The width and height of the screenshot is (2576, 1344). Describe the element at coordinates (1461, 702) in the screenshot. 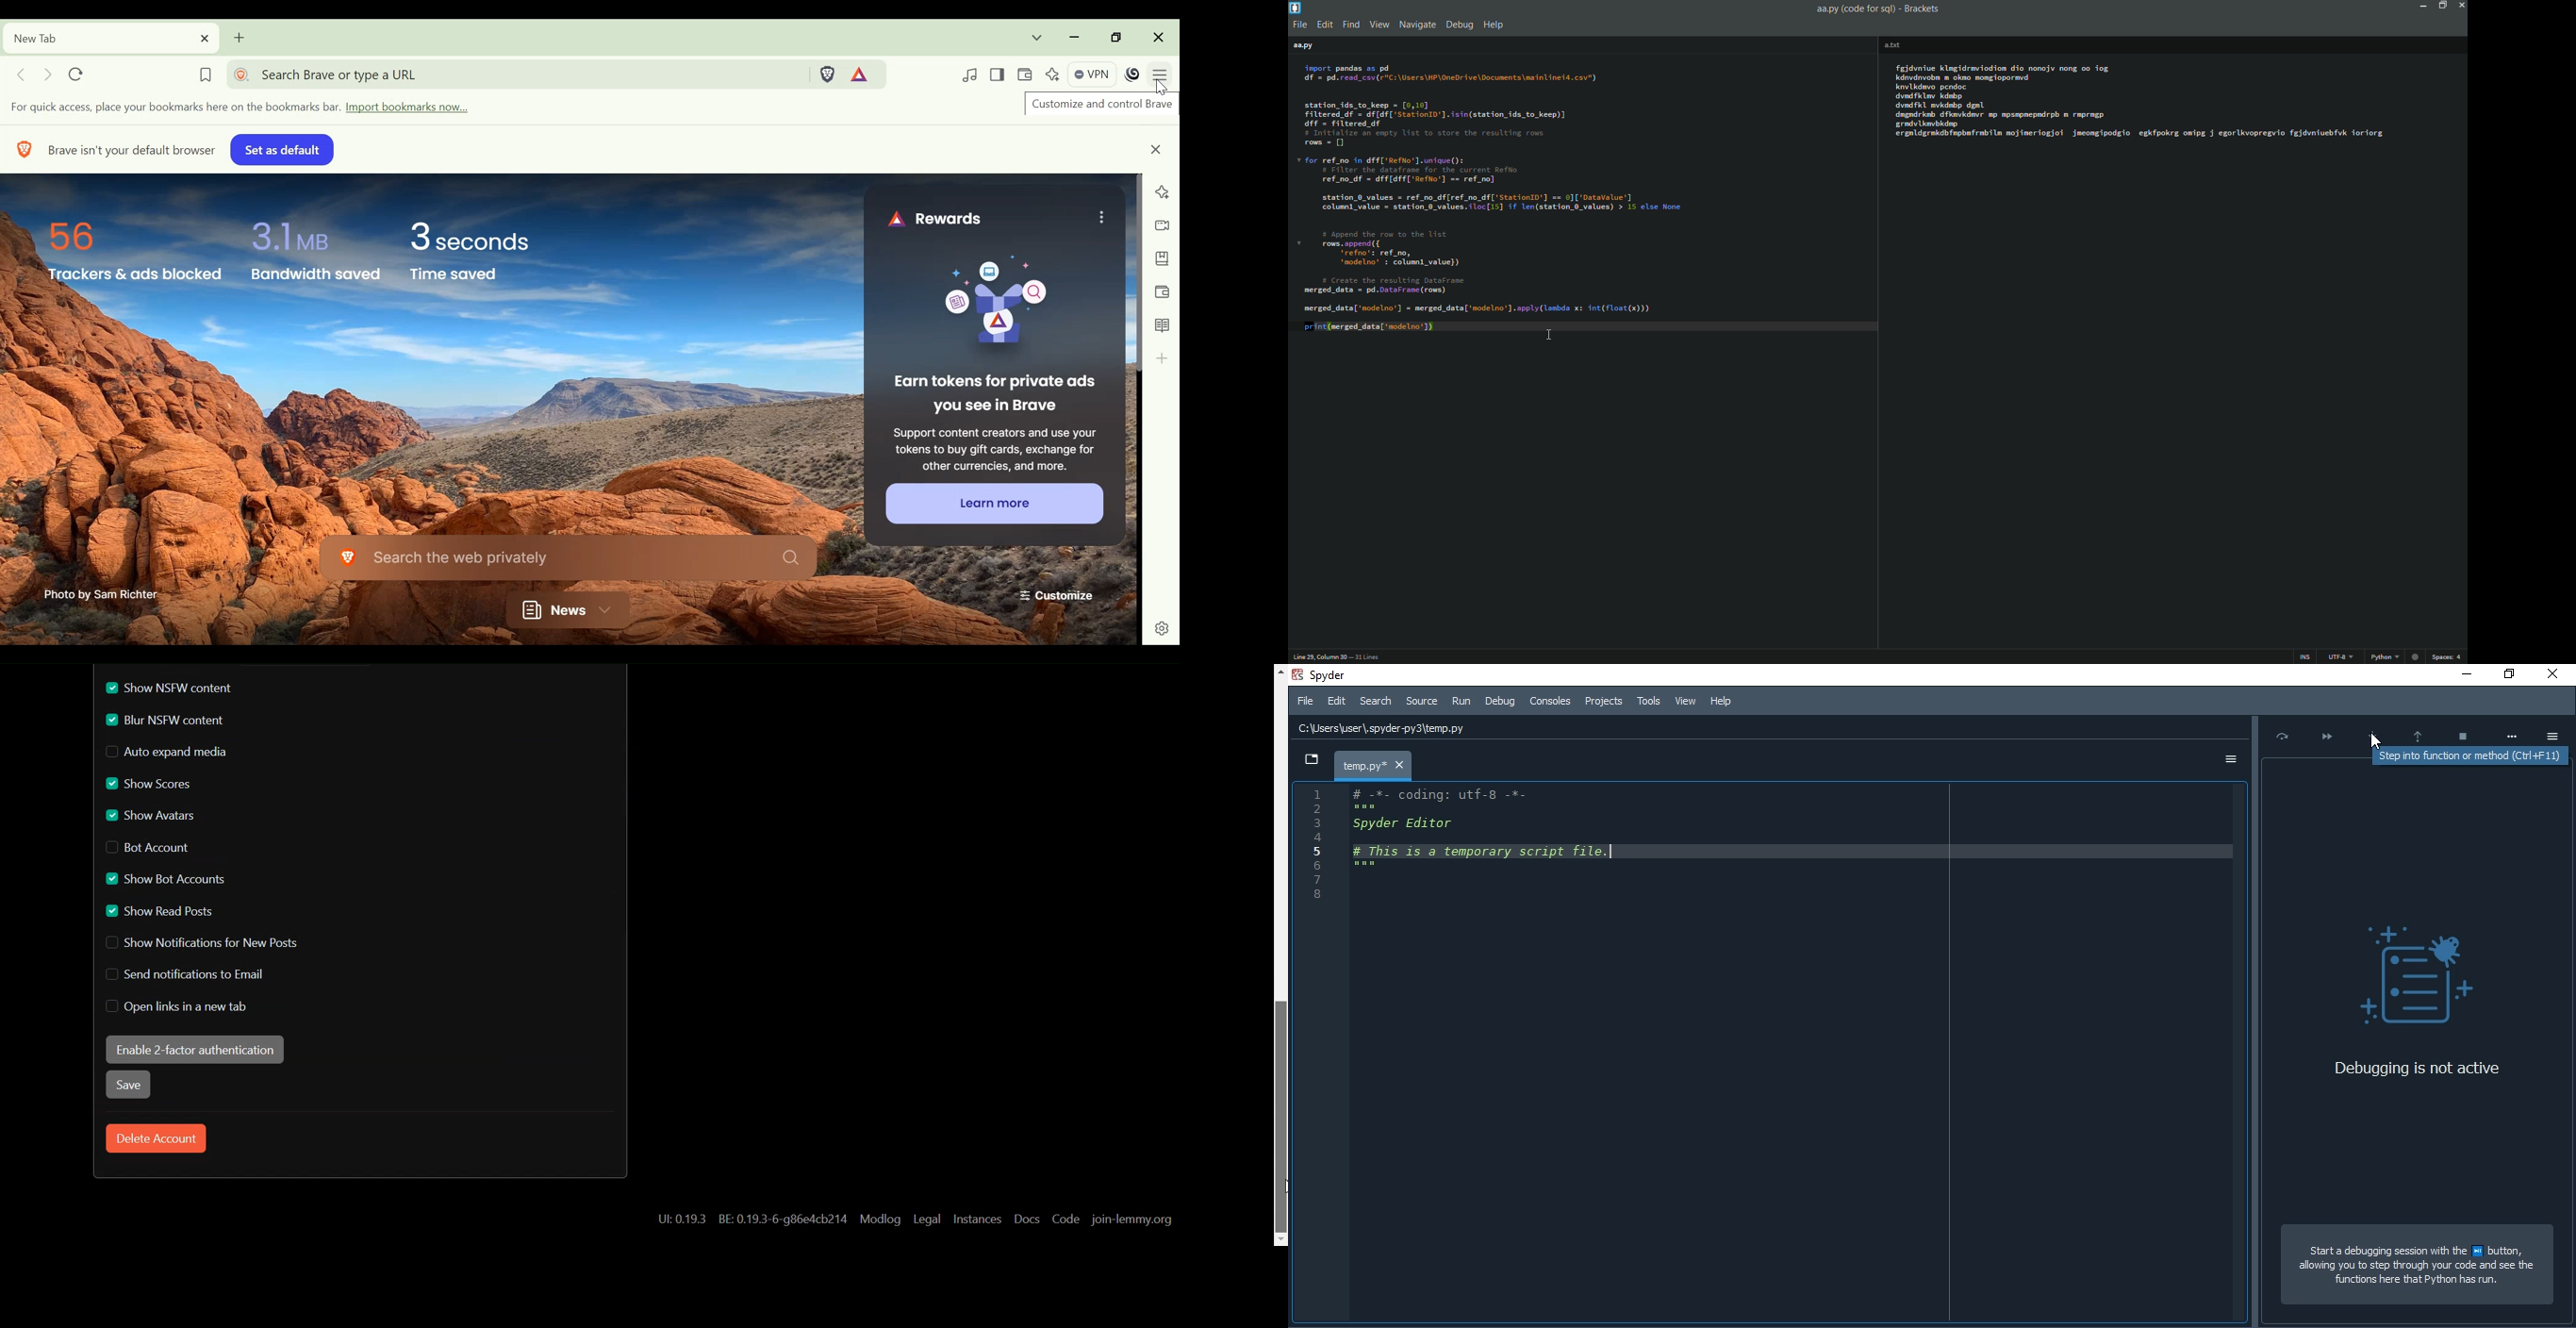

I see `Run` at that location.